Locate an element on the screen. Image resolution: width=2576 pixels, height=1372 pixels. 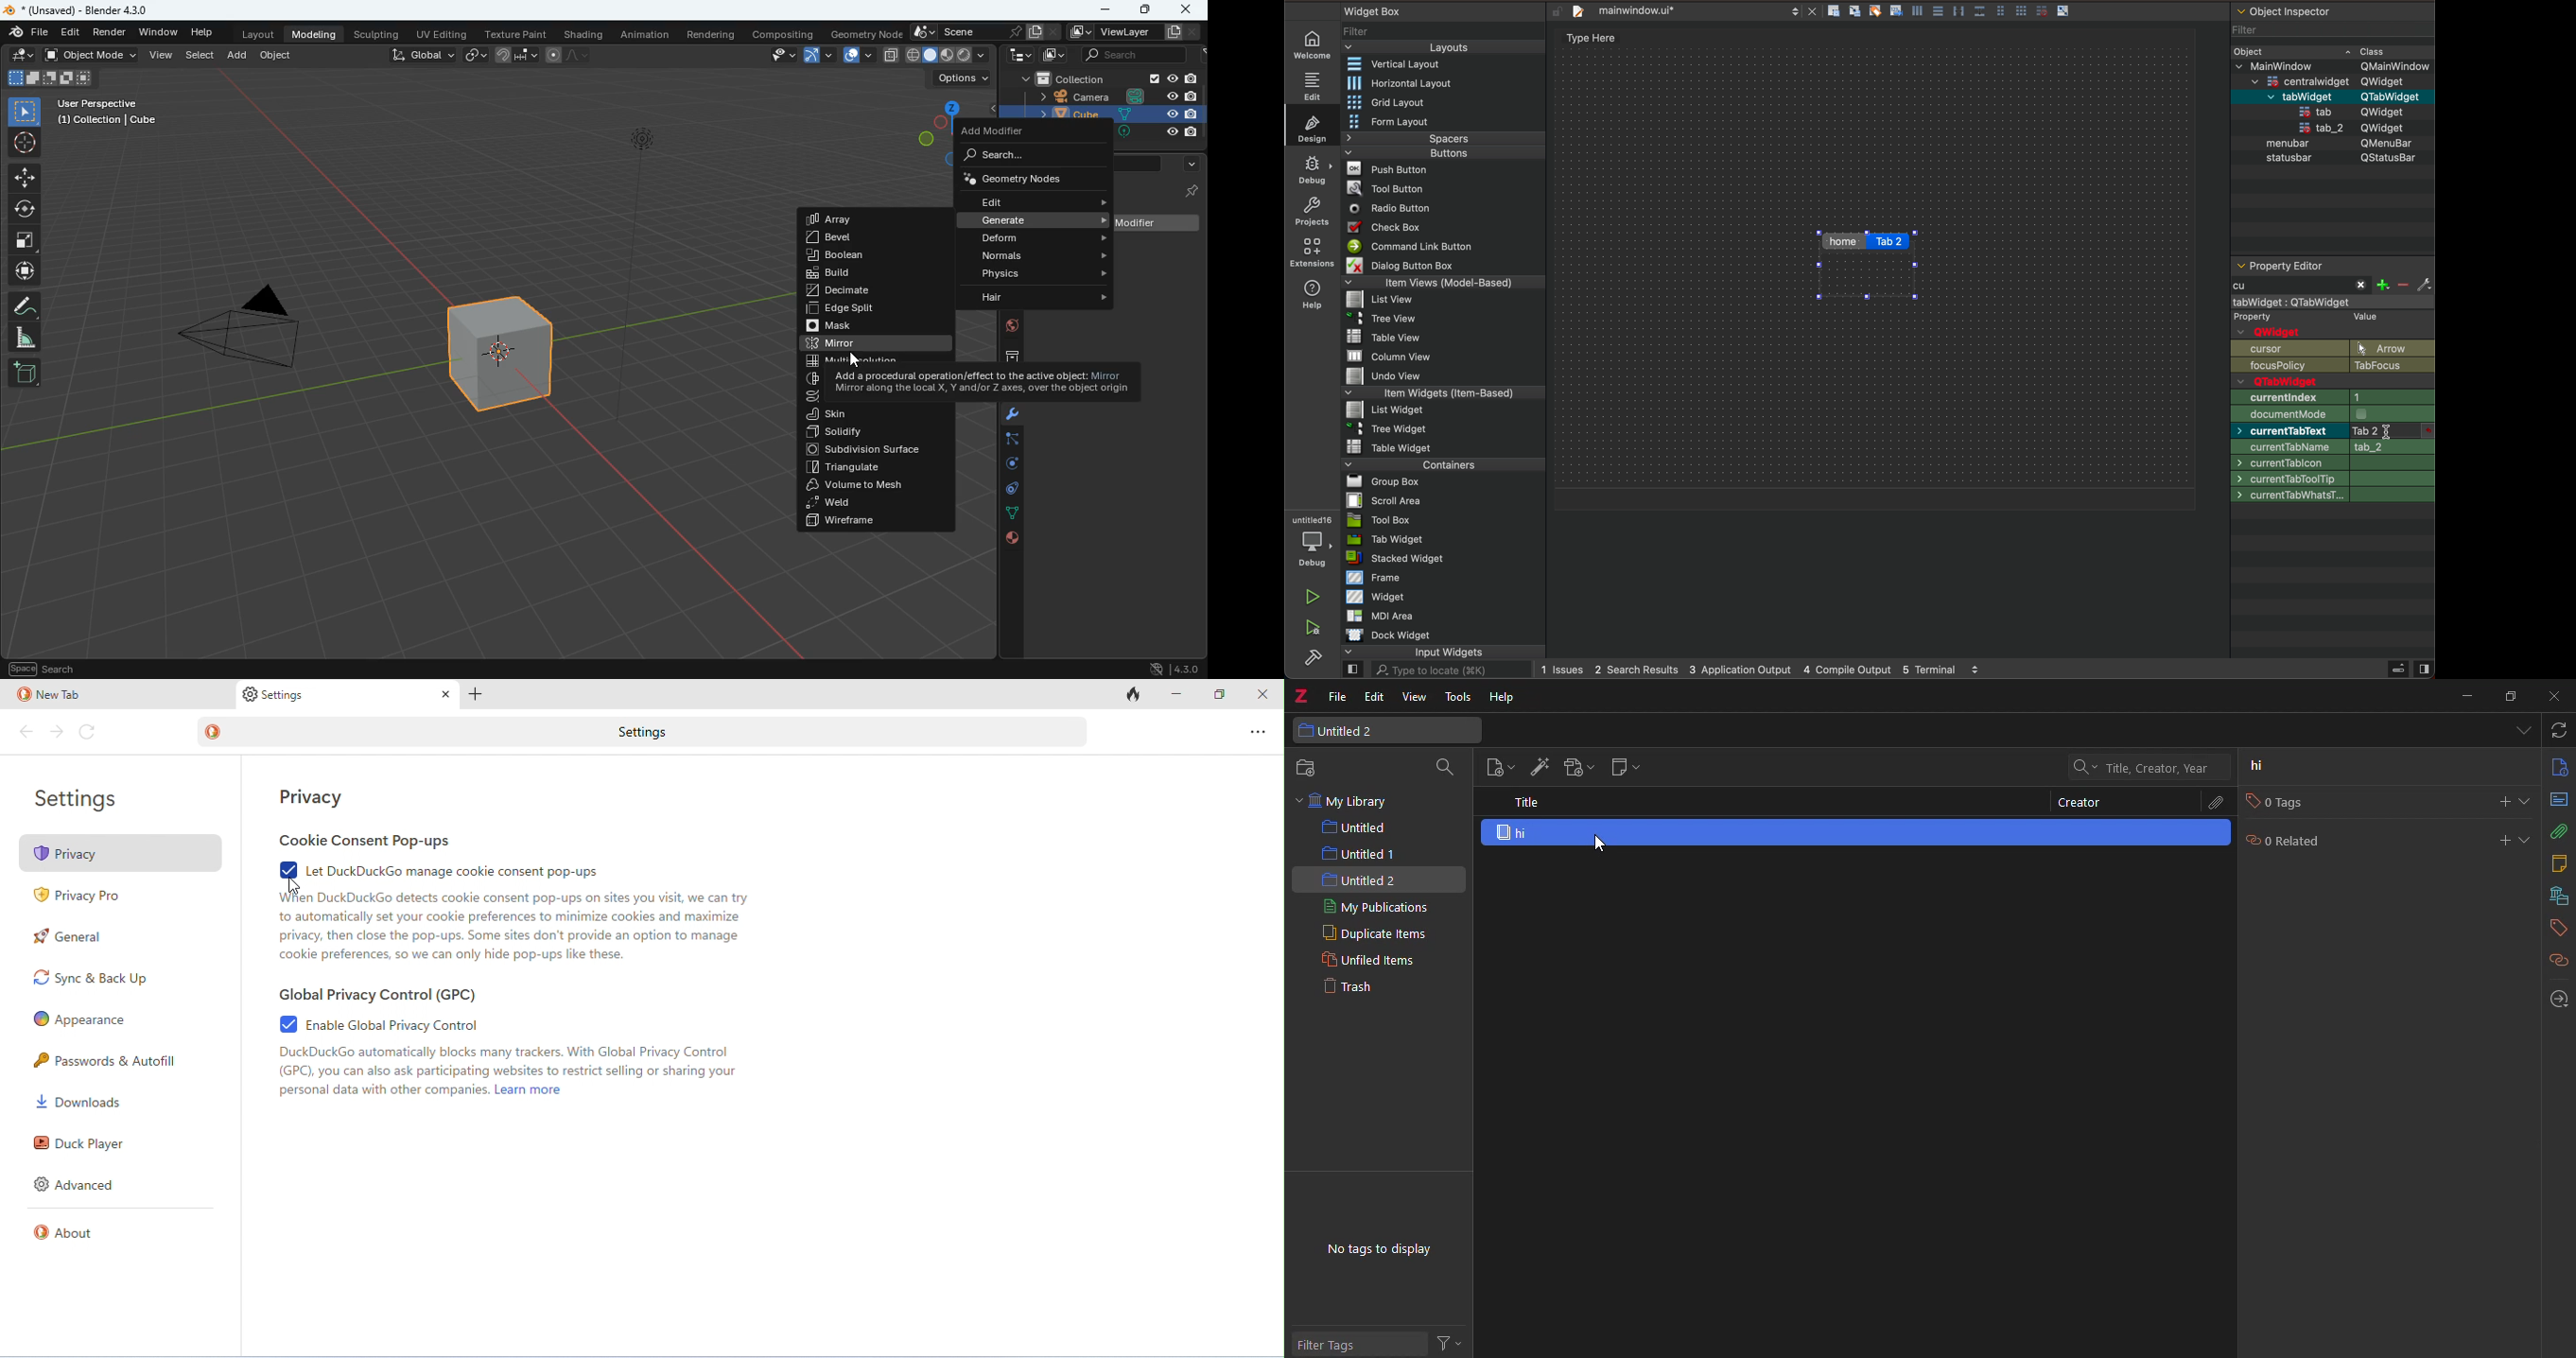
 is located at coordinates (89, 10).